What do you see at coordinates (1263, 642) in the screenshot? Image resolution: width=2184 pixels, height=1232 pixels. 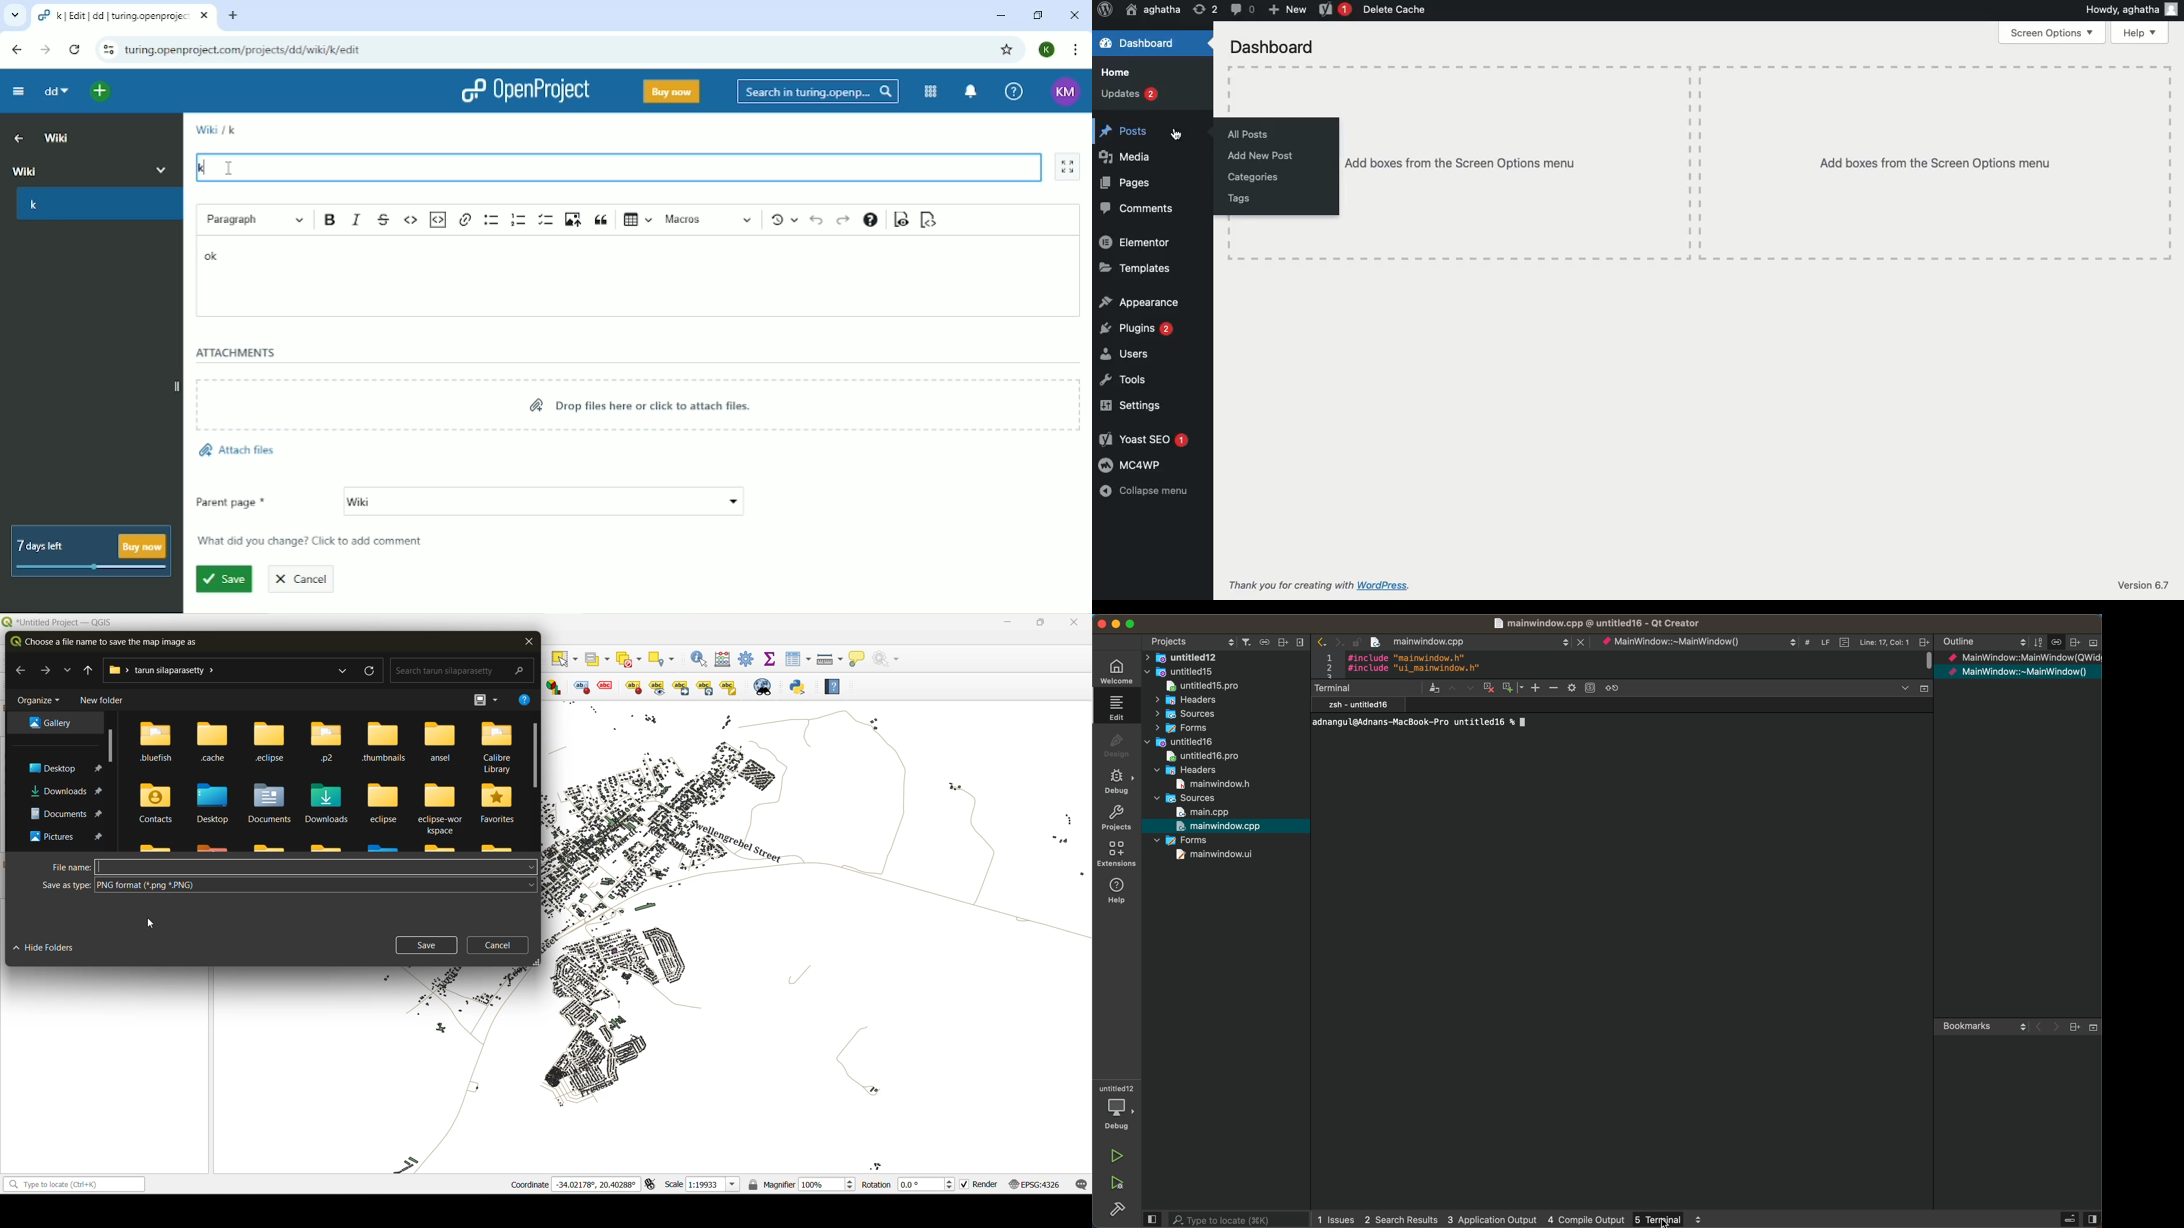 I see `link` at bounding box center [1263, 642].